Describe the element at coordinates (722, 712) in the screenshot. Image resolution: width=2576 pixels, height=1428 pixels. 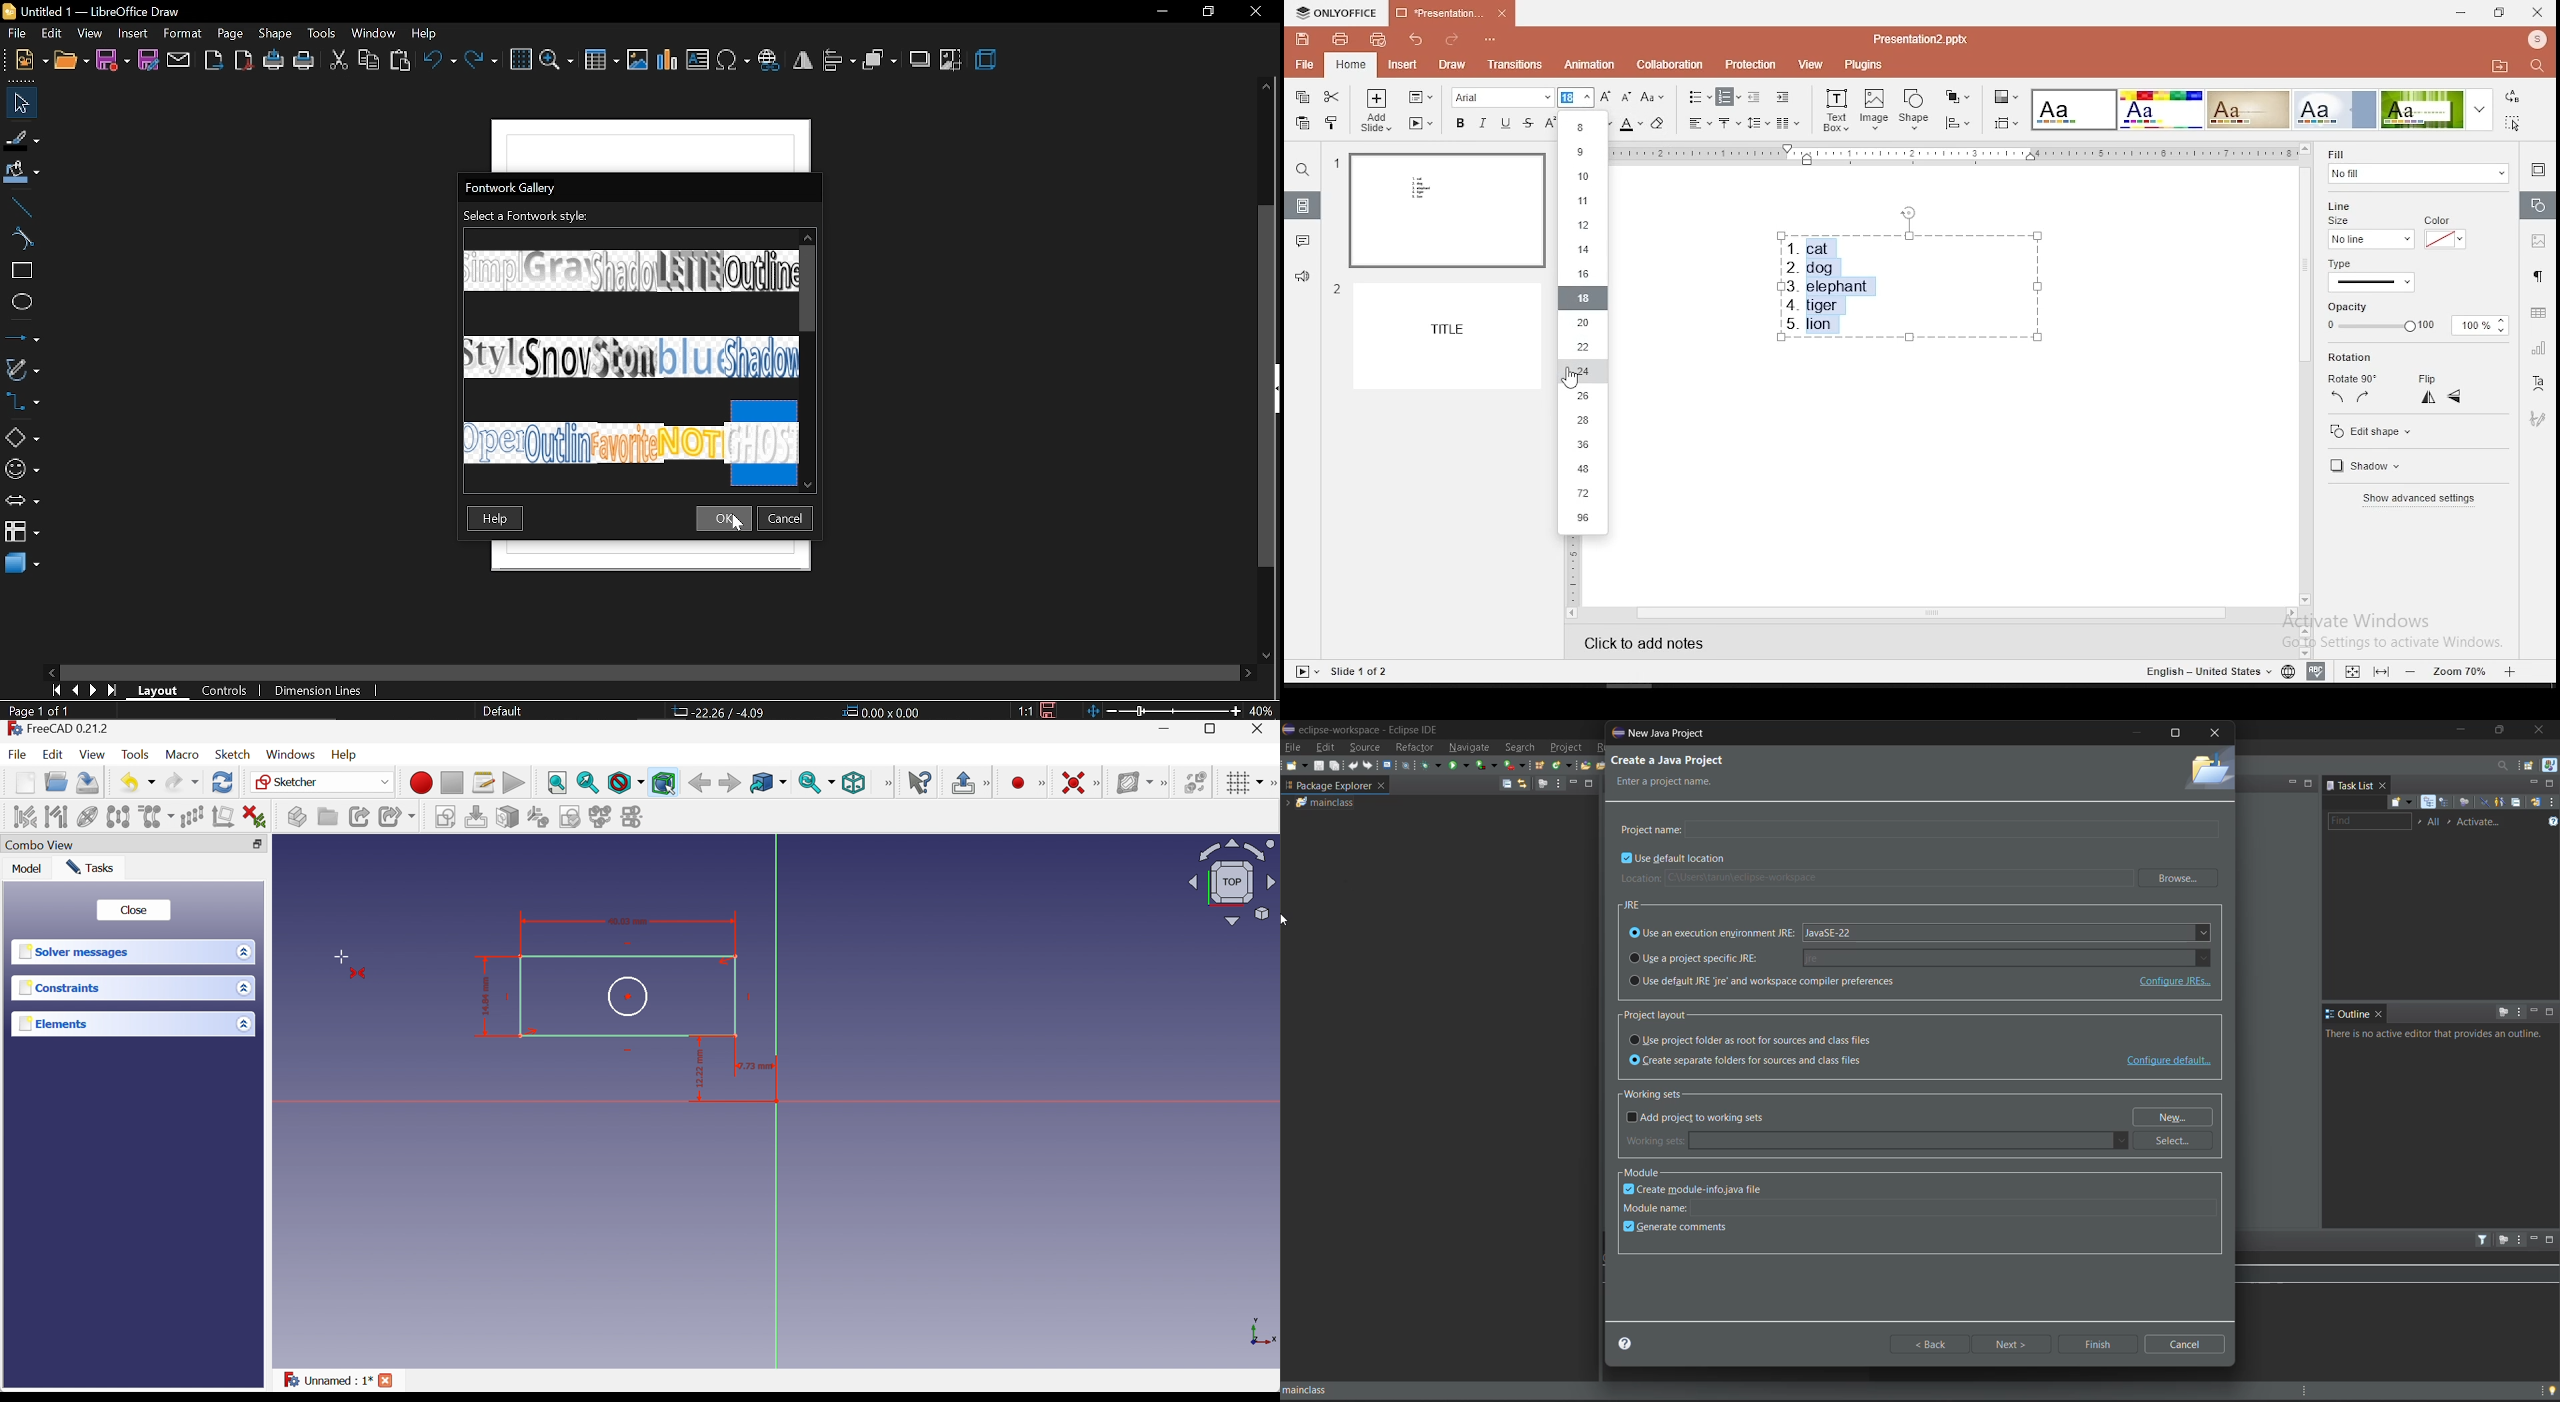
I see `-22.26/-4.09` at that location.